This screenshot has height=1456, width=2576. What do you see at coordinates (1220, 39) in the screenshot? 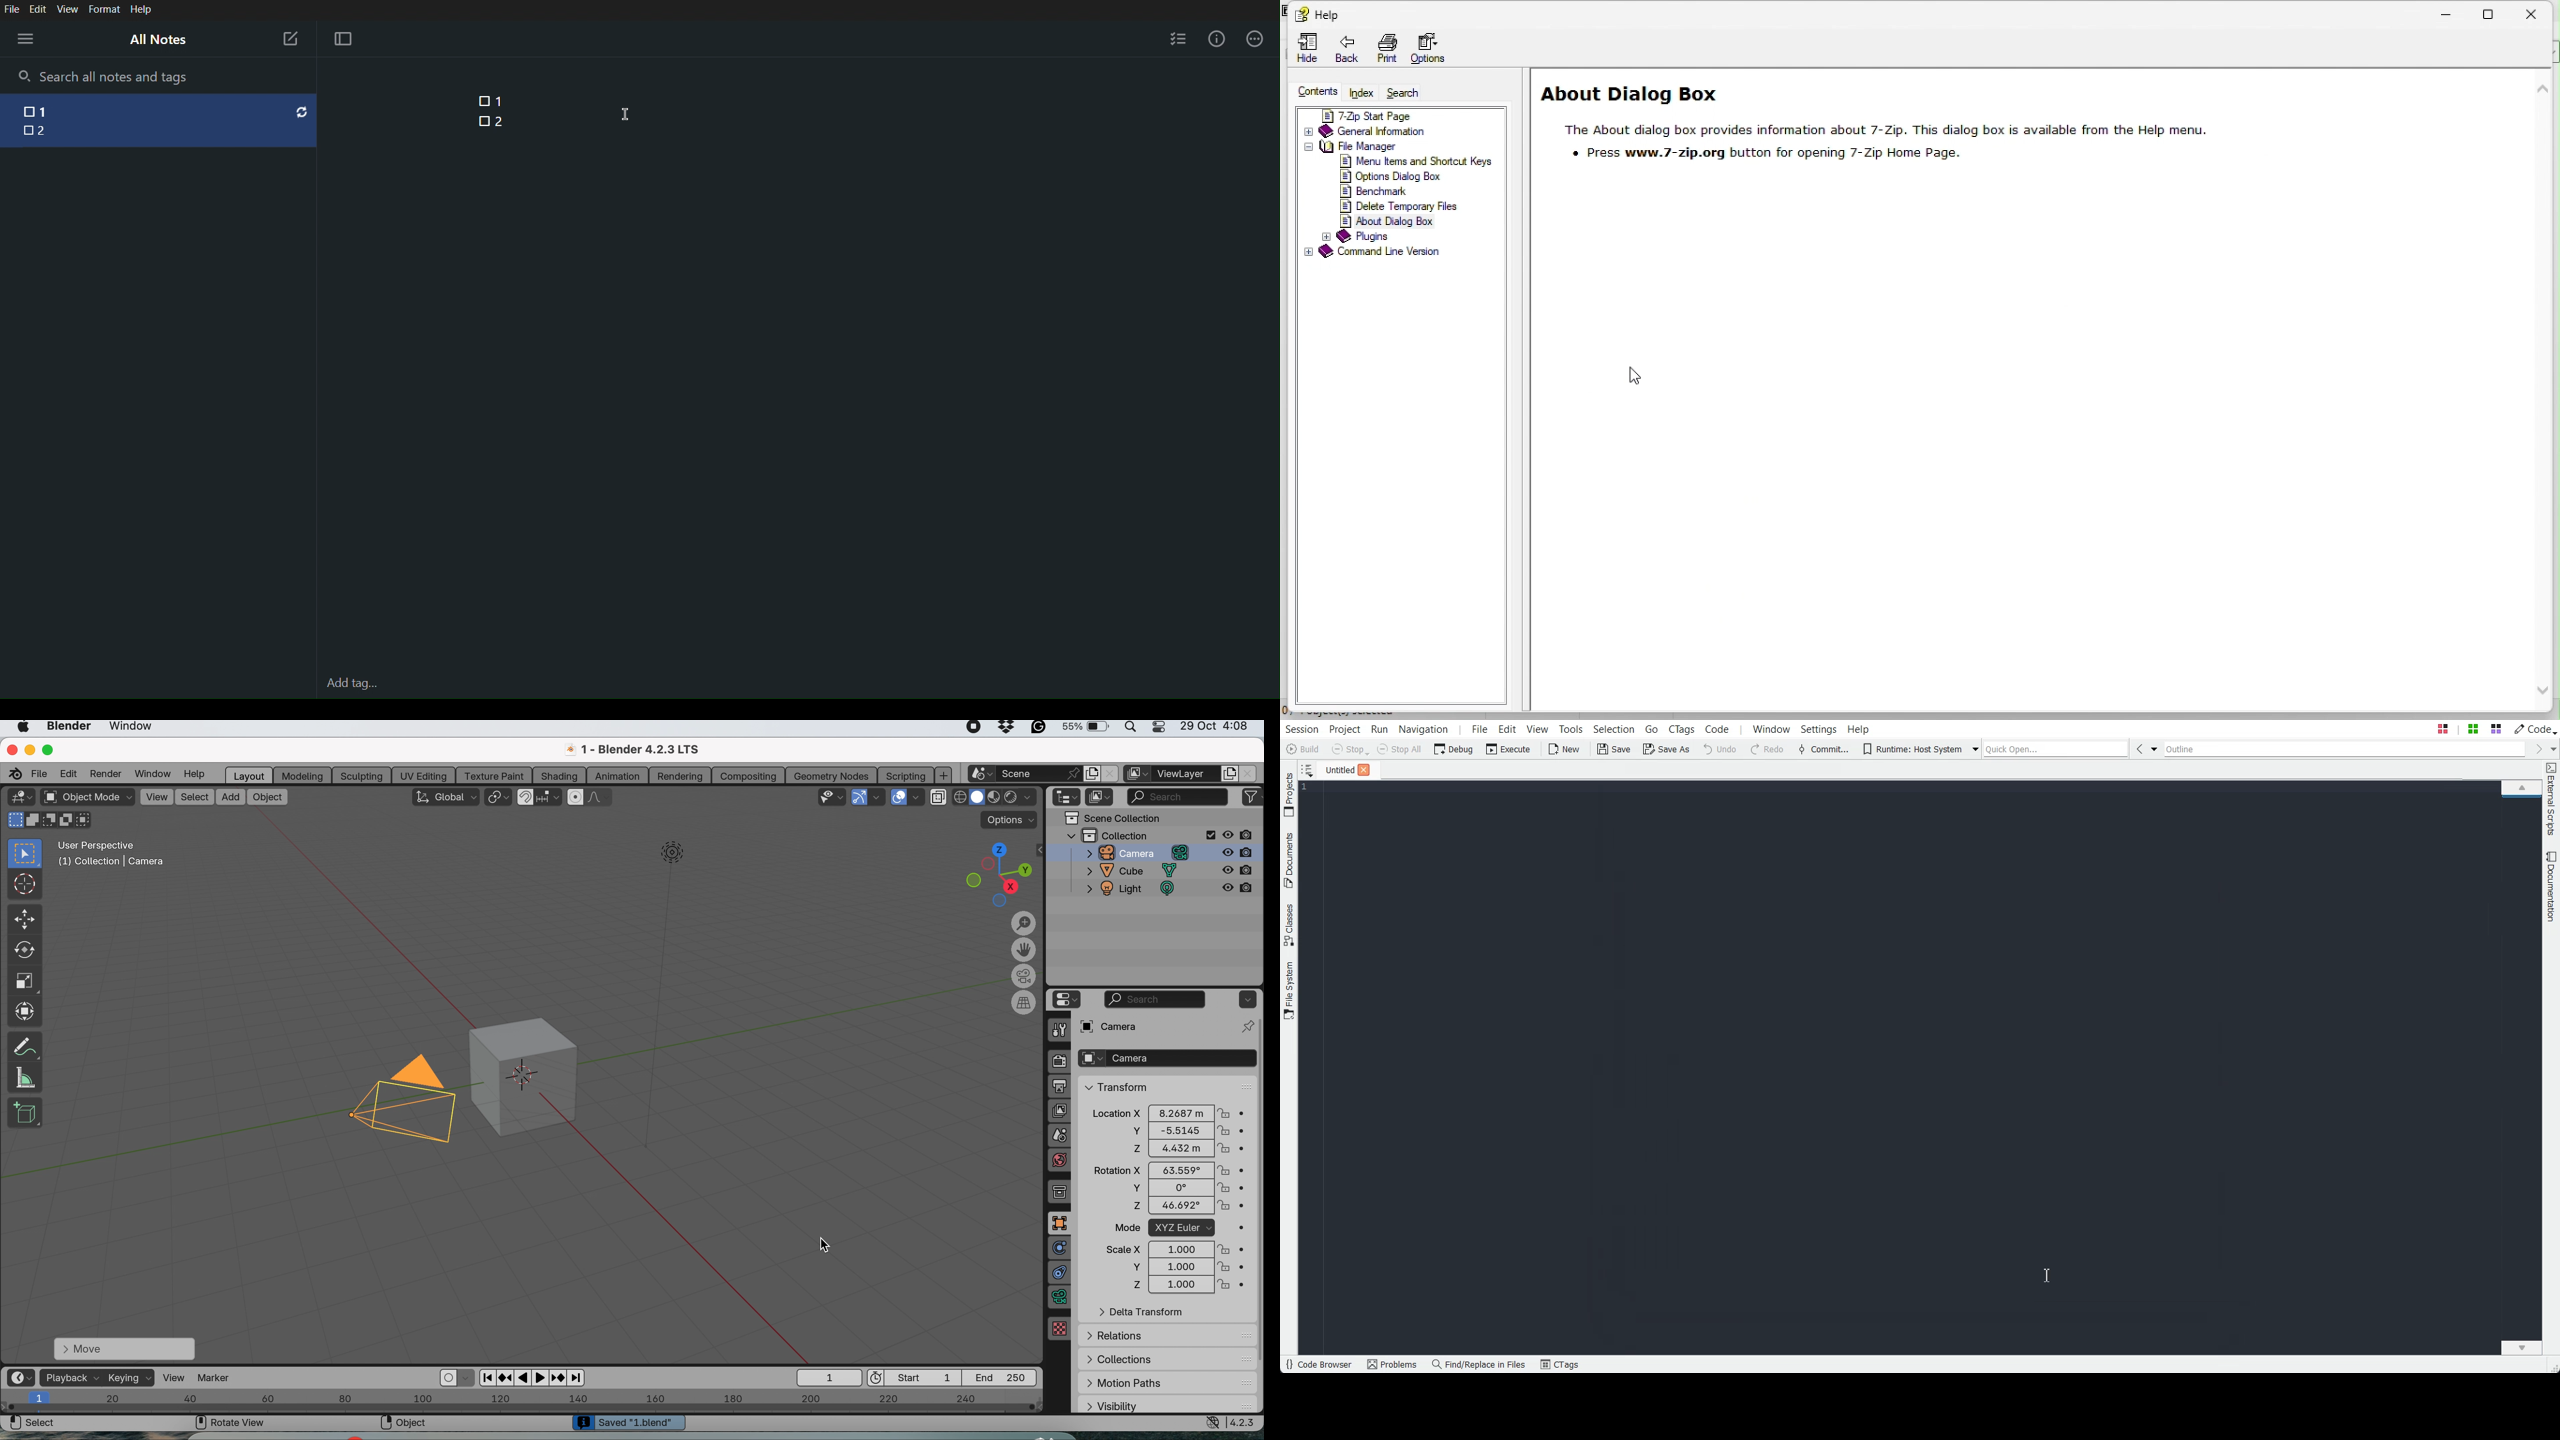
I see `Info` at bounding box center [1220, 39].